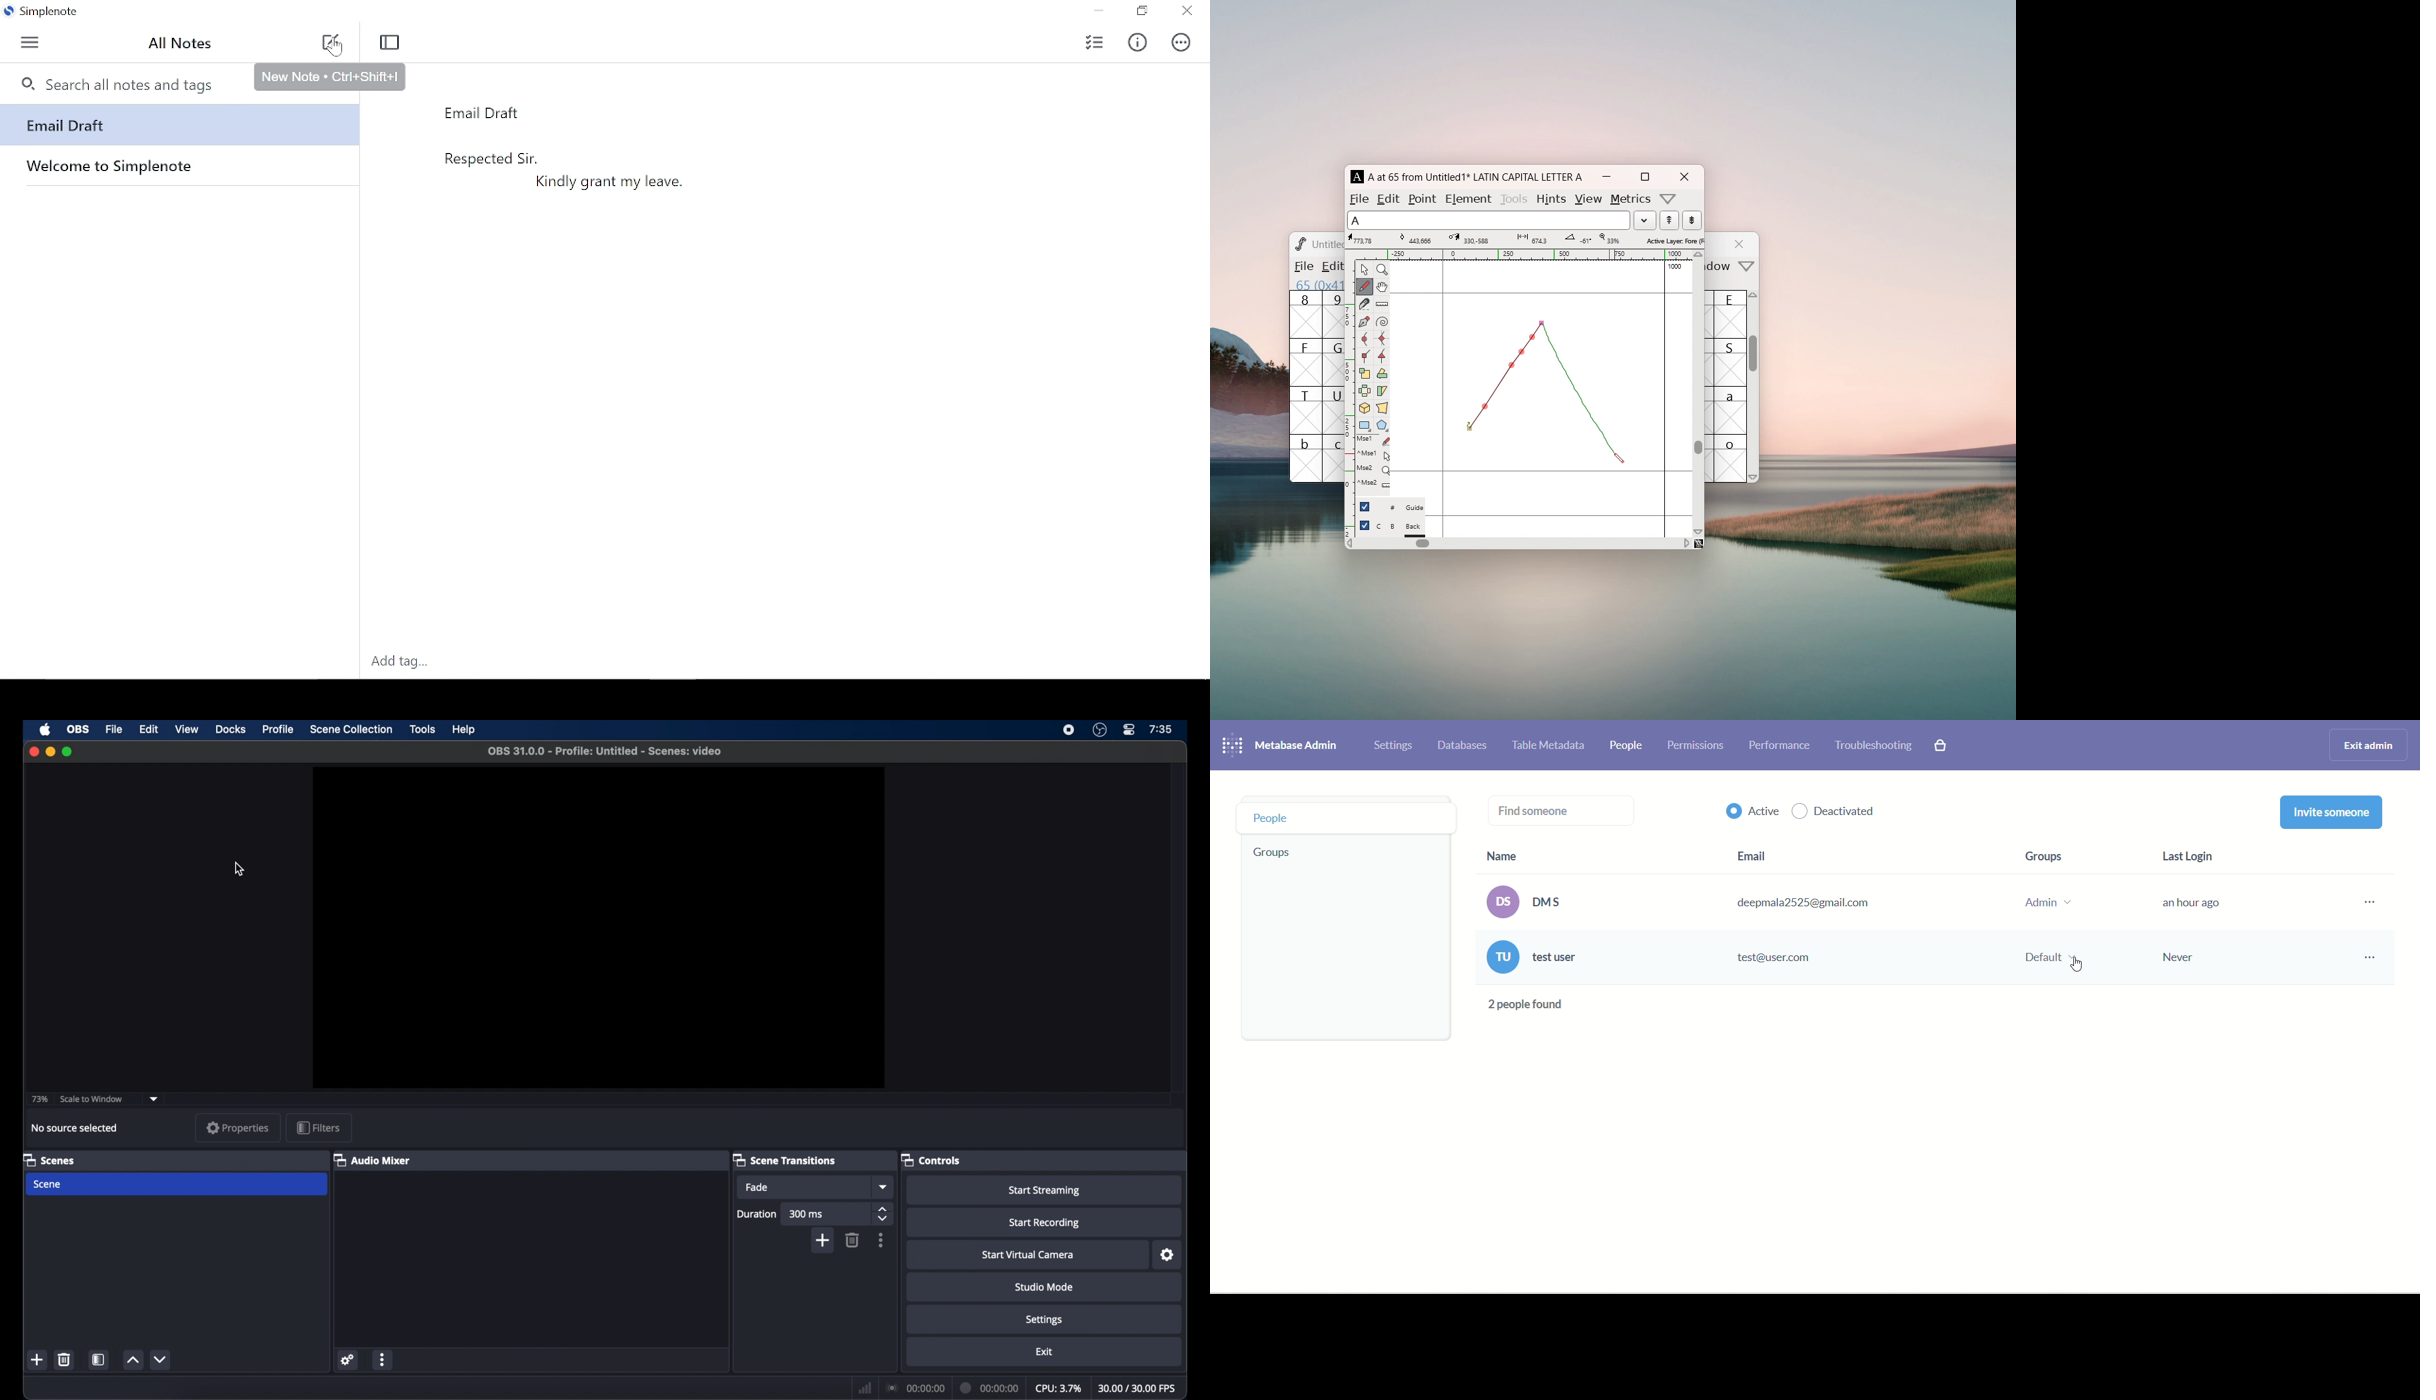 The image size is (2436, 1400). I want to click on fade, so click(804, 1188).